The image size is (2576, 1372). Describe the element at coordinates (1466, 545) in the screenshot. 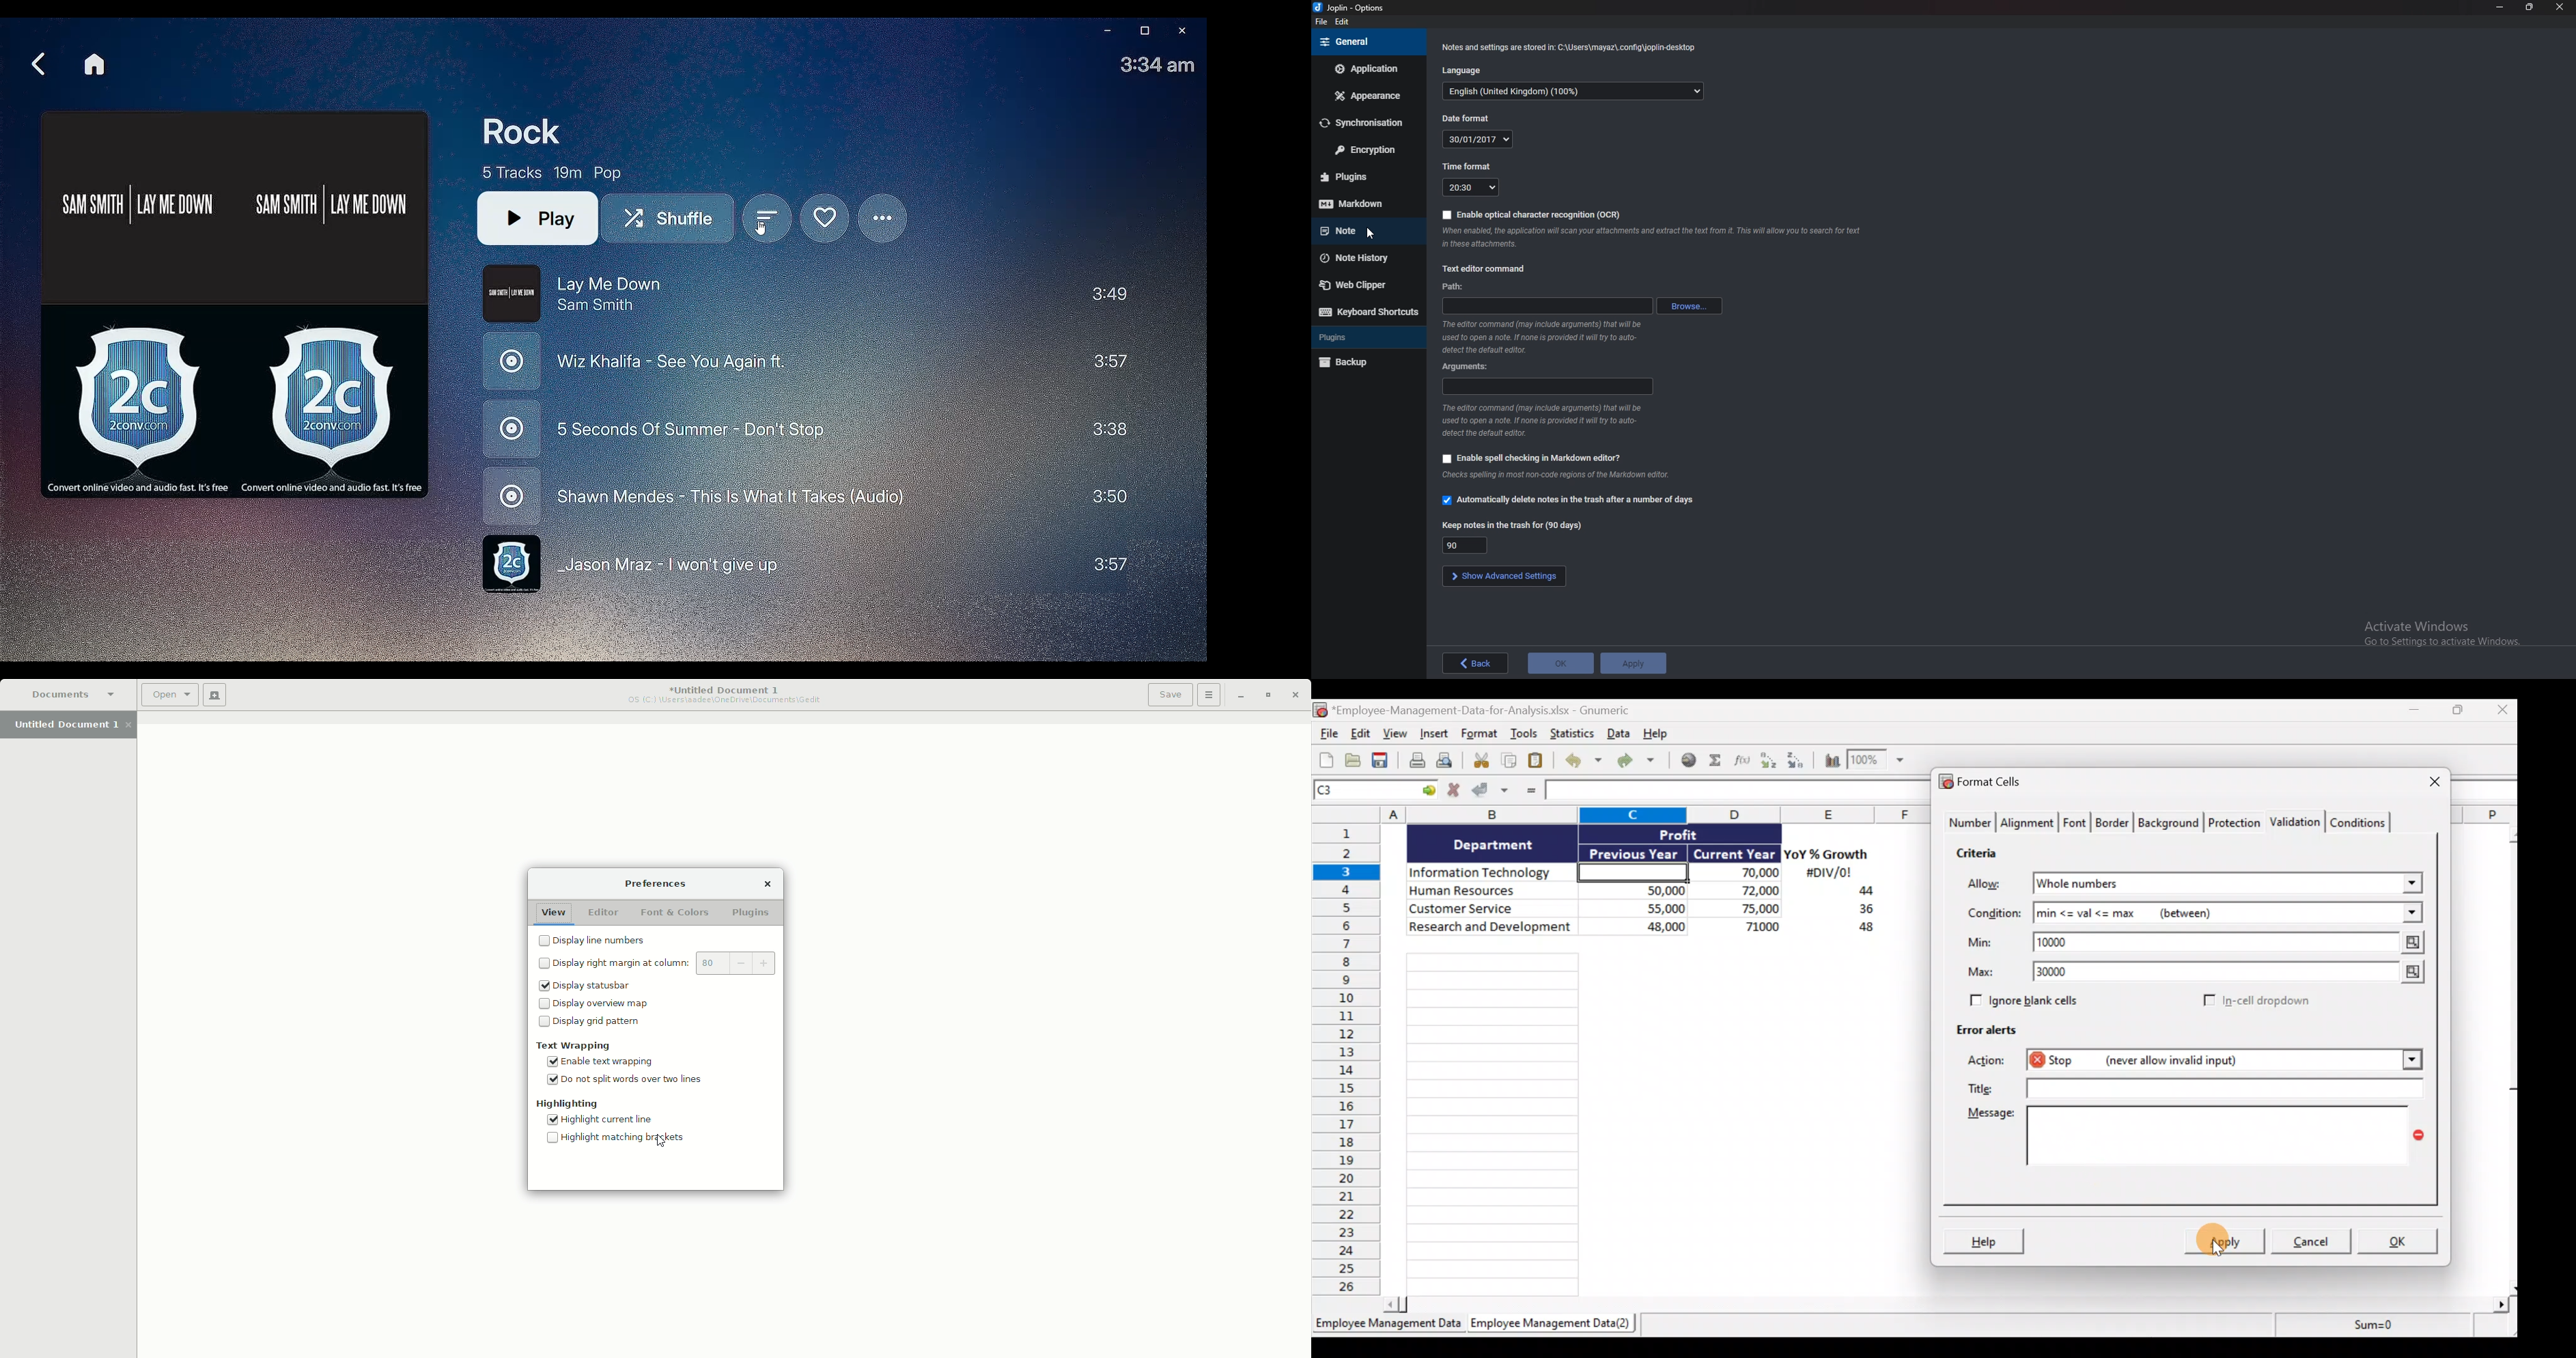

I see `keep notes in the trash for` at that location.